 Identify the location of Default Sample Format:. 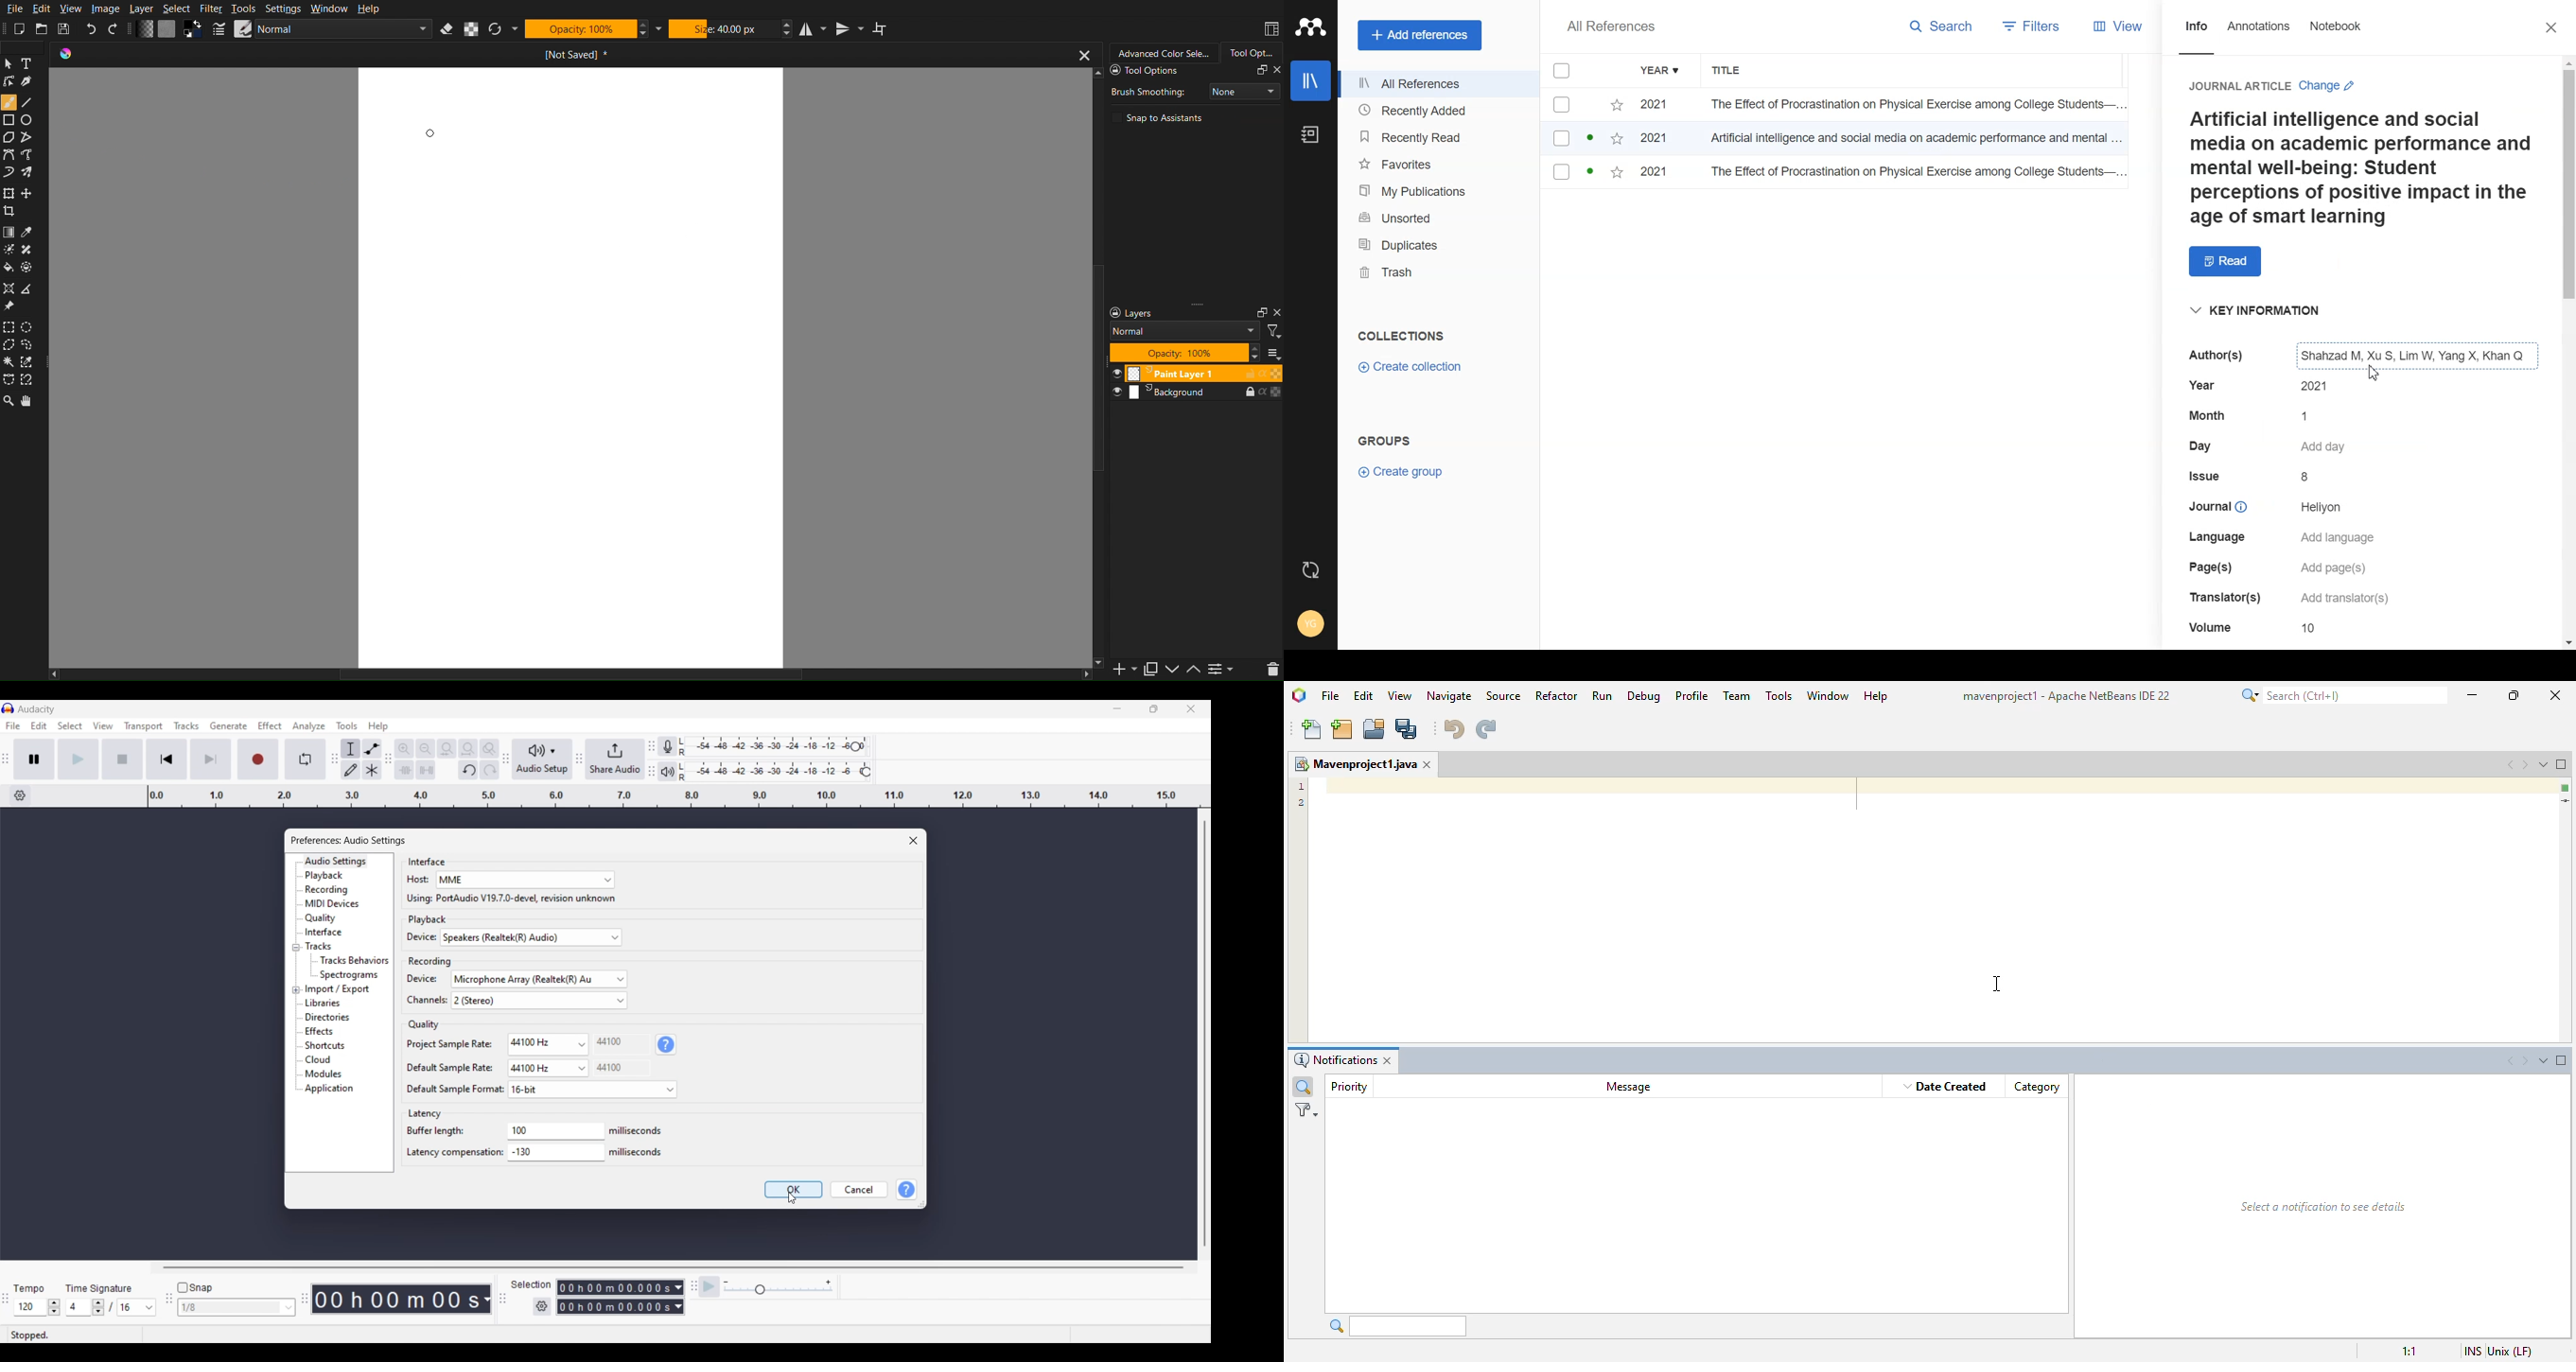
(448, 1090).